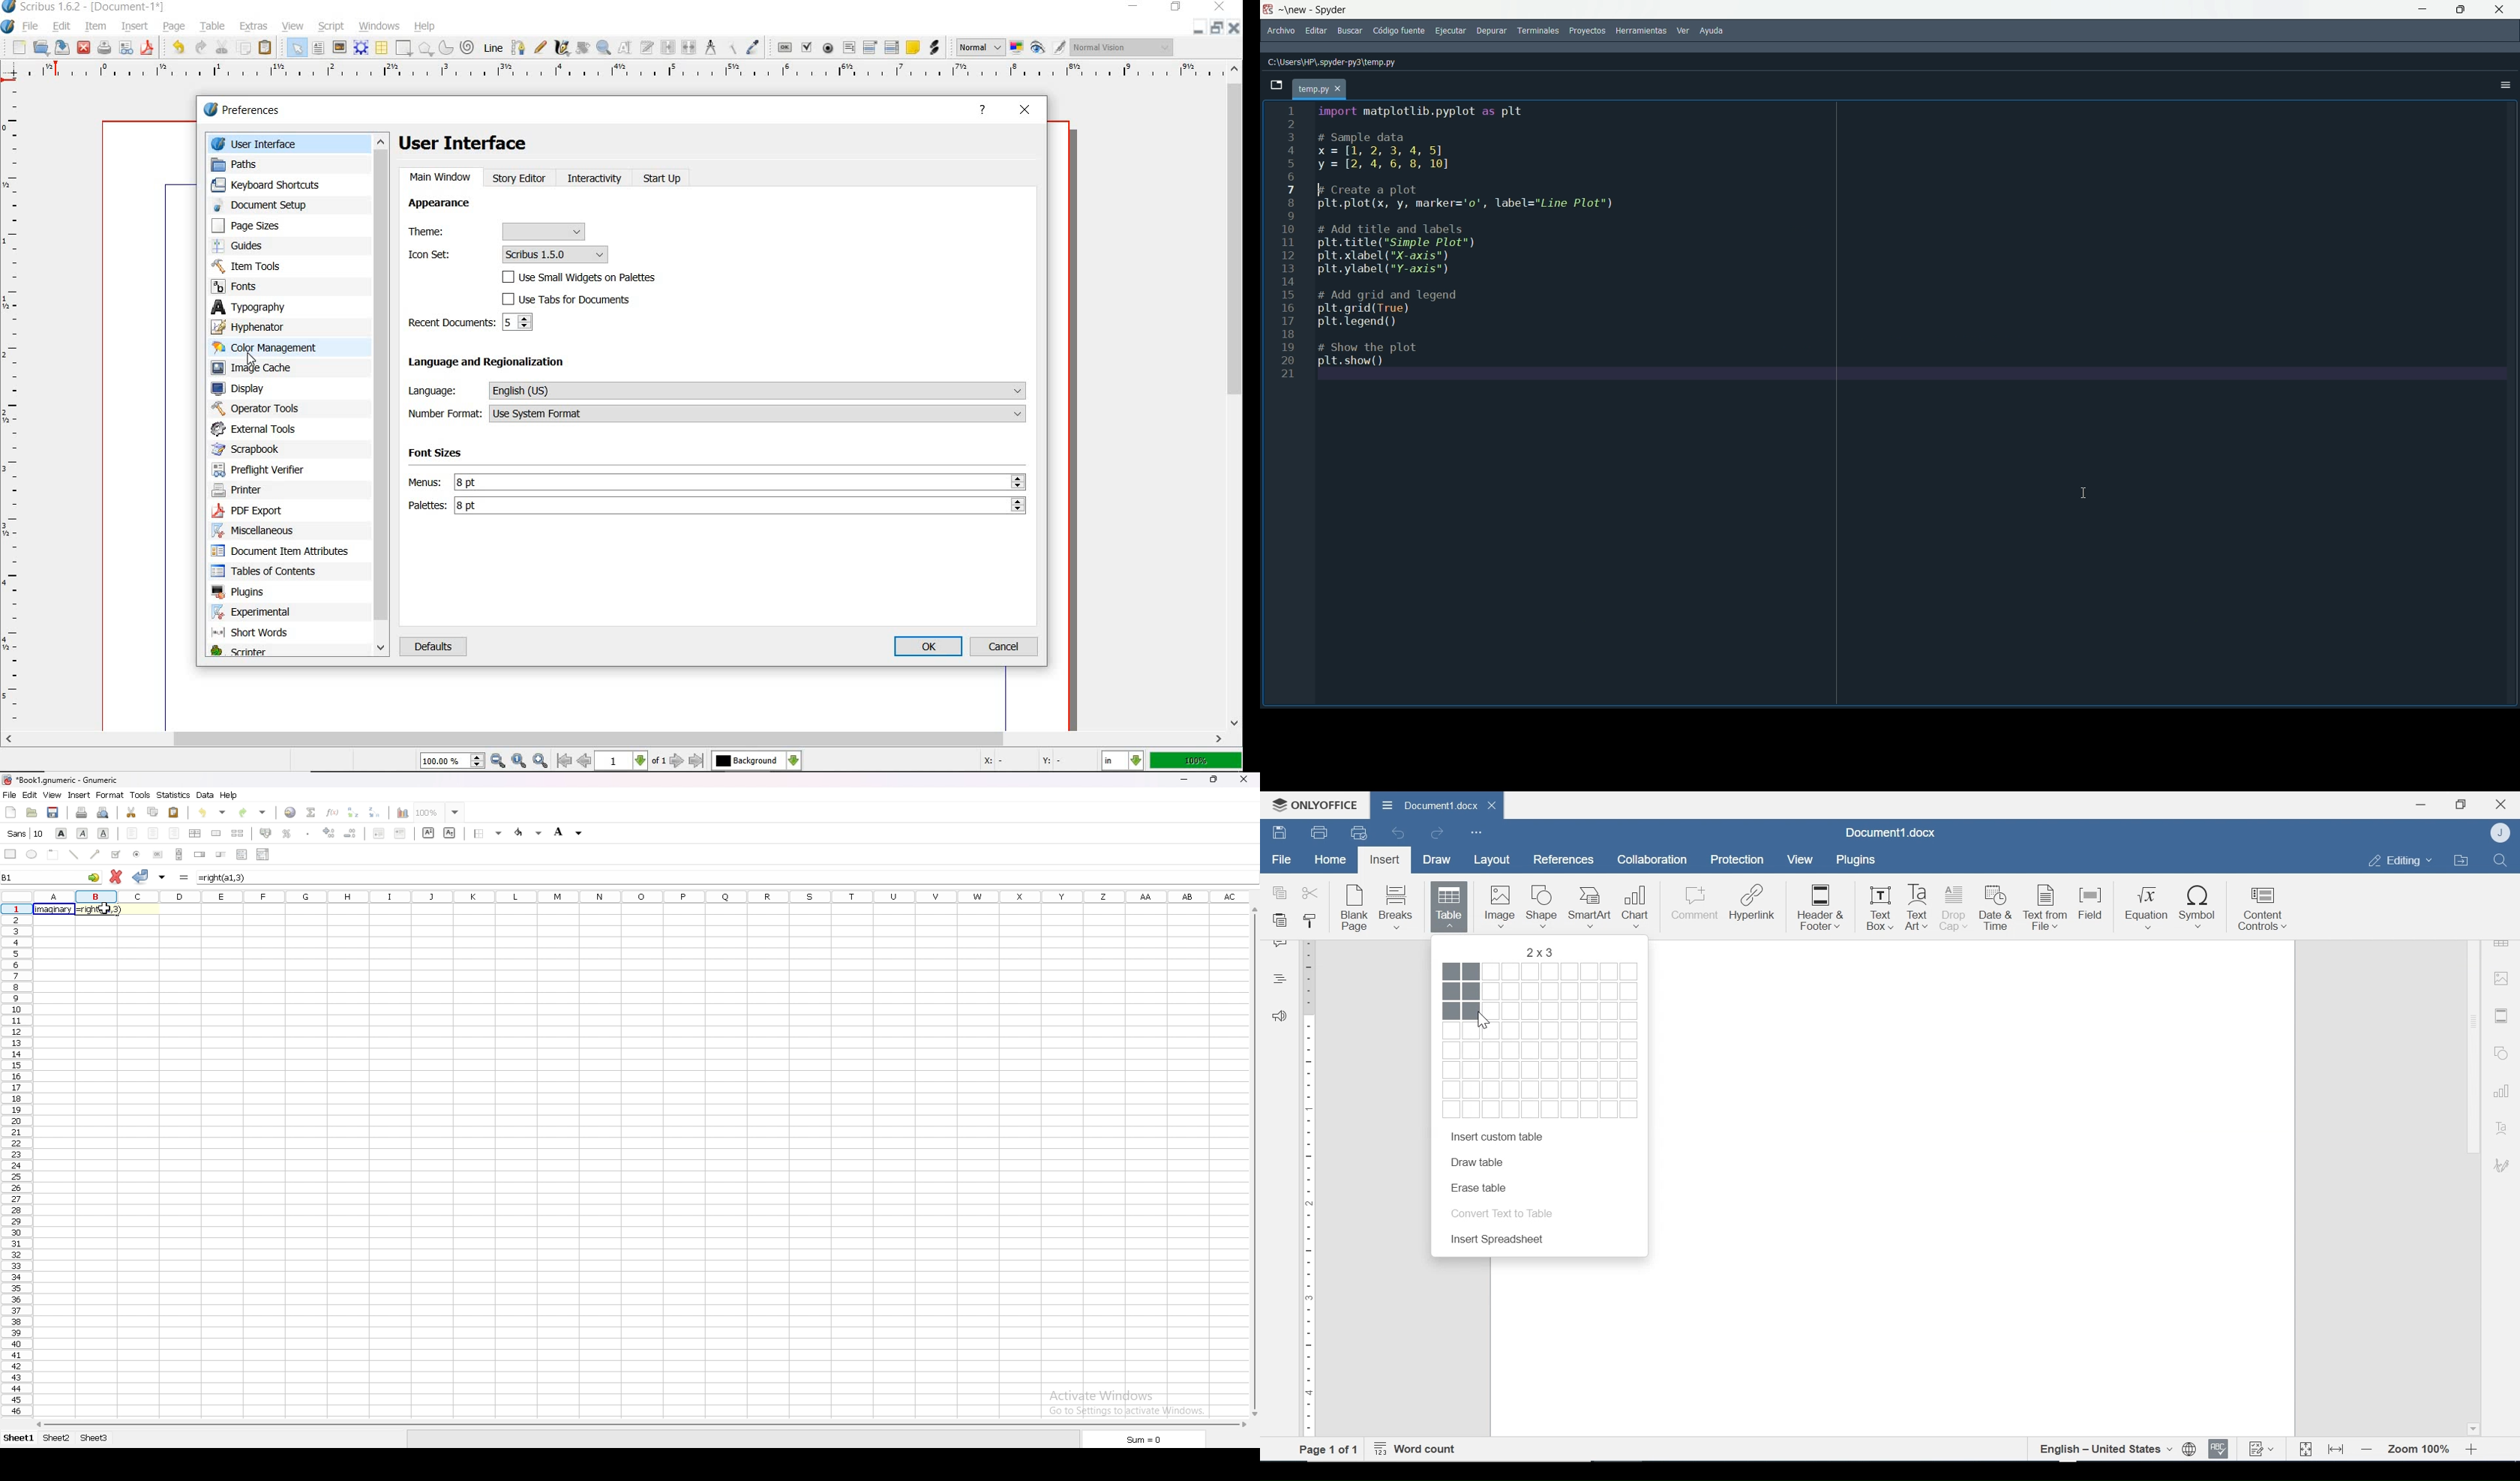 The width and height of the screenshot is (2520, 1484). What do you see at coordinates (2261, 1448) in the screenshot?
I see `Track Changes` at bounding box center [2261, 1448].